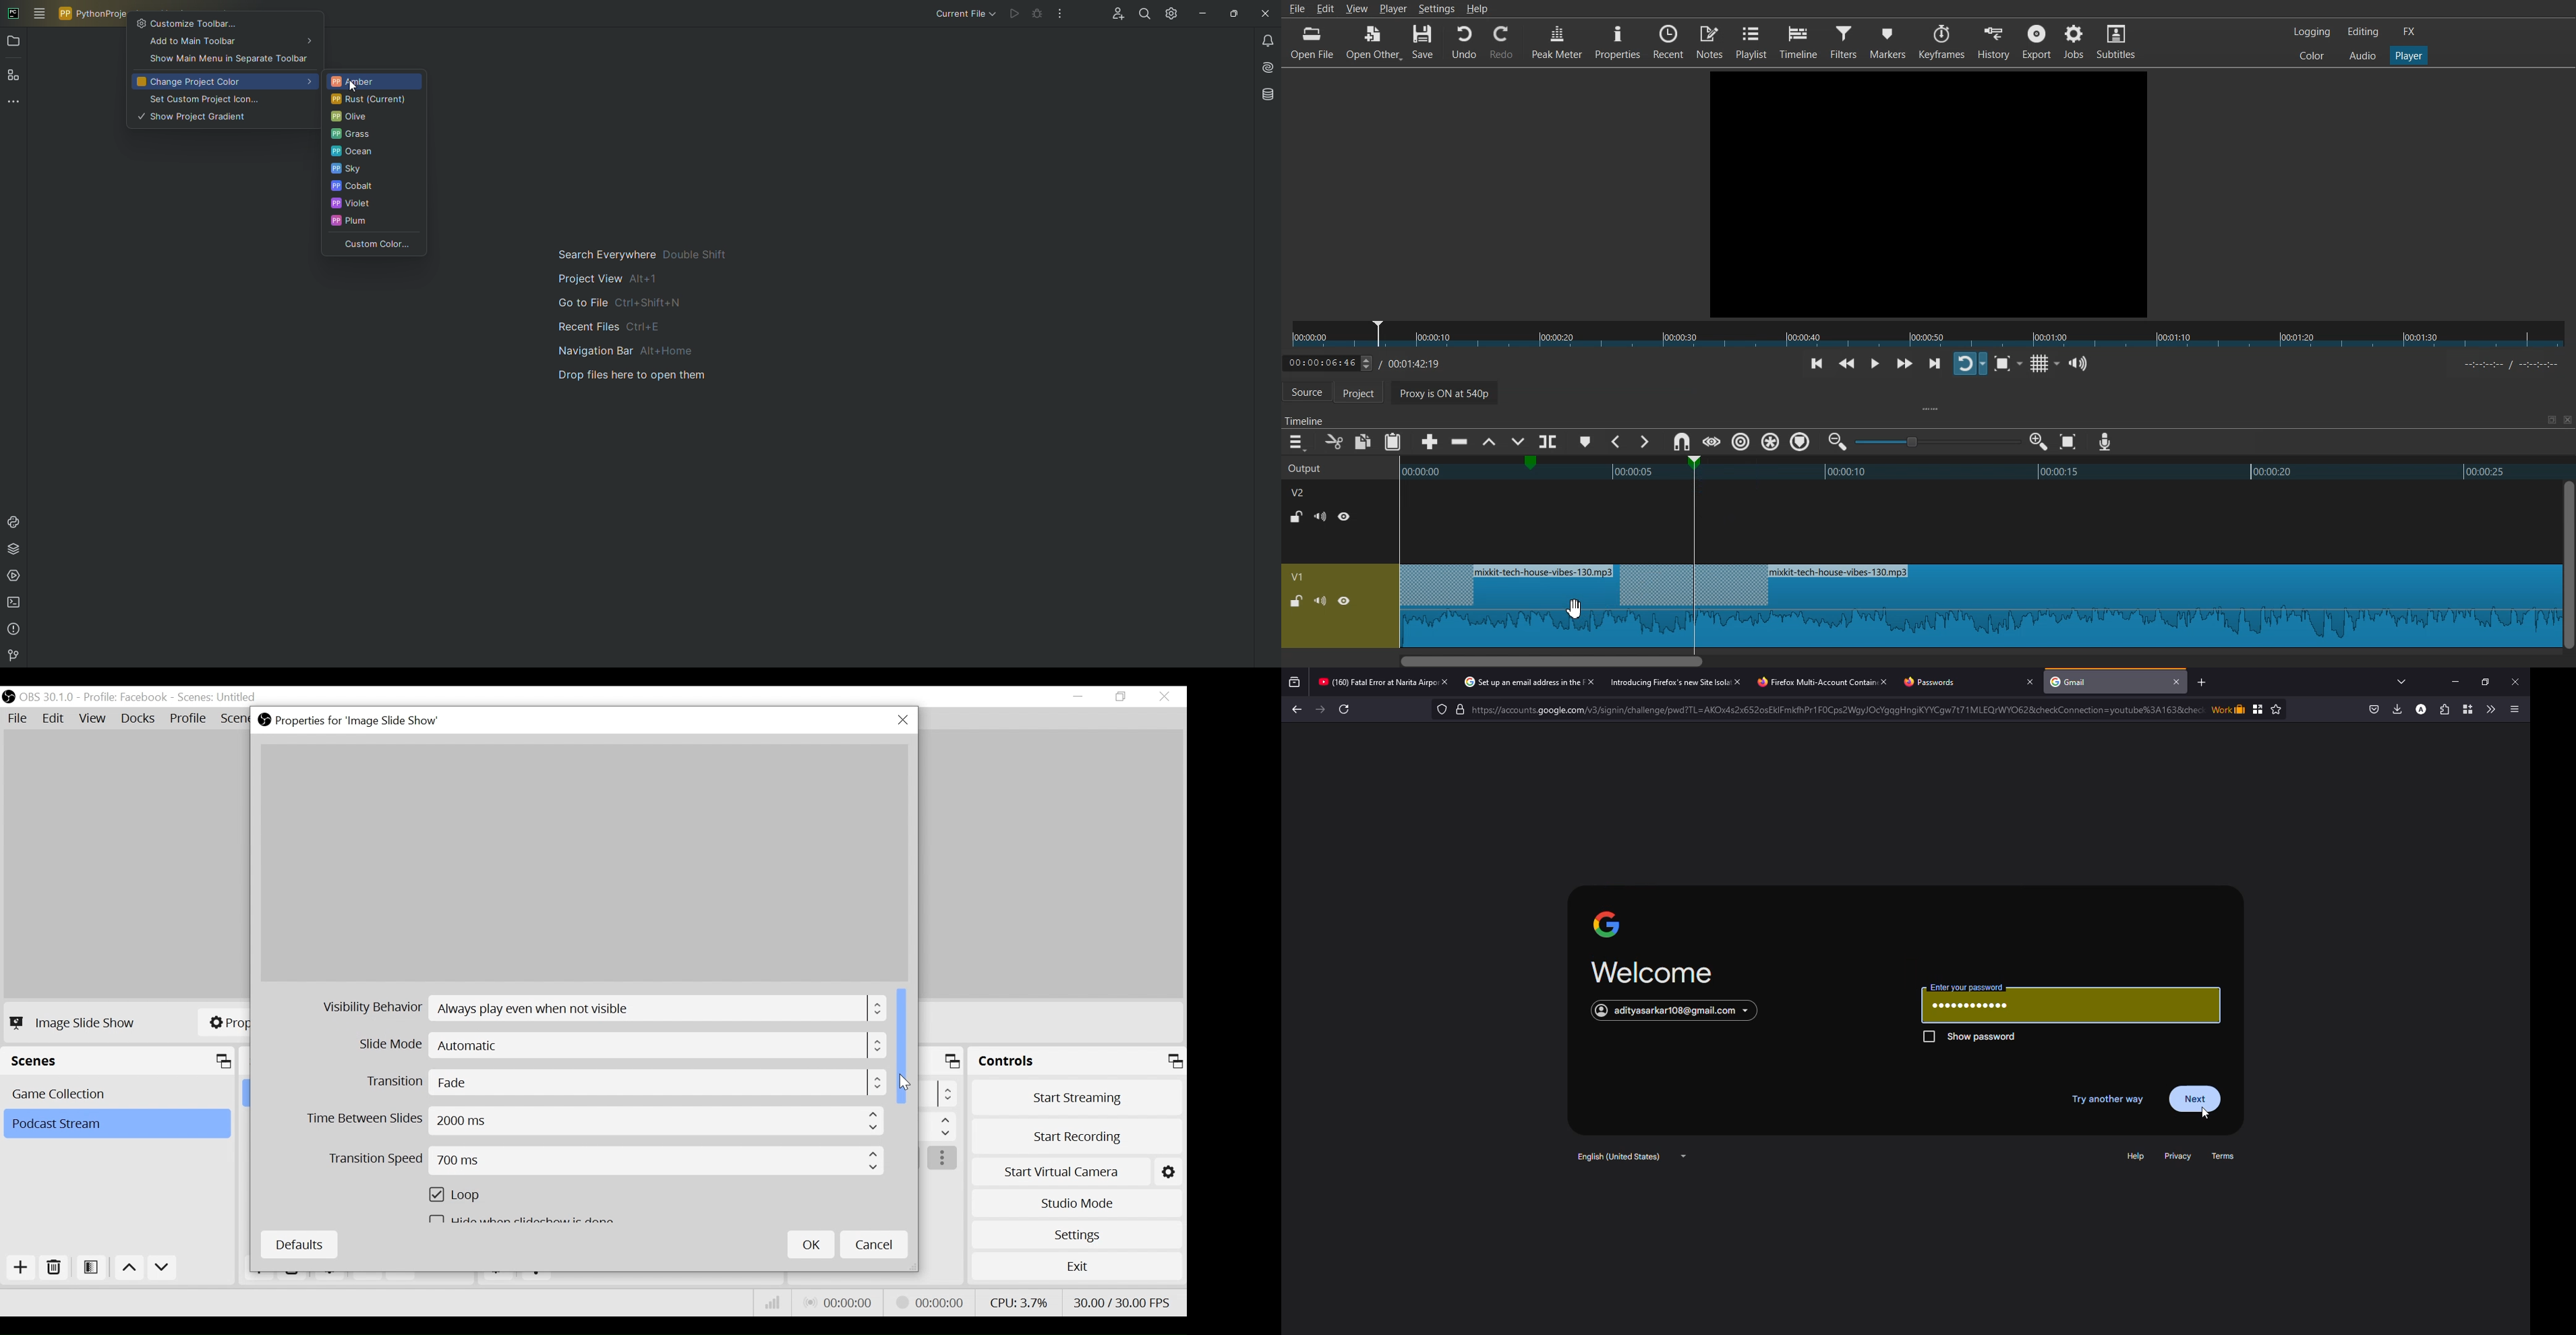 This screenshot has width=2576, height=1344. What do you see at coordinates (2179, 681) in the screenshot?
I see `close` at bounding box center [2179, 681].